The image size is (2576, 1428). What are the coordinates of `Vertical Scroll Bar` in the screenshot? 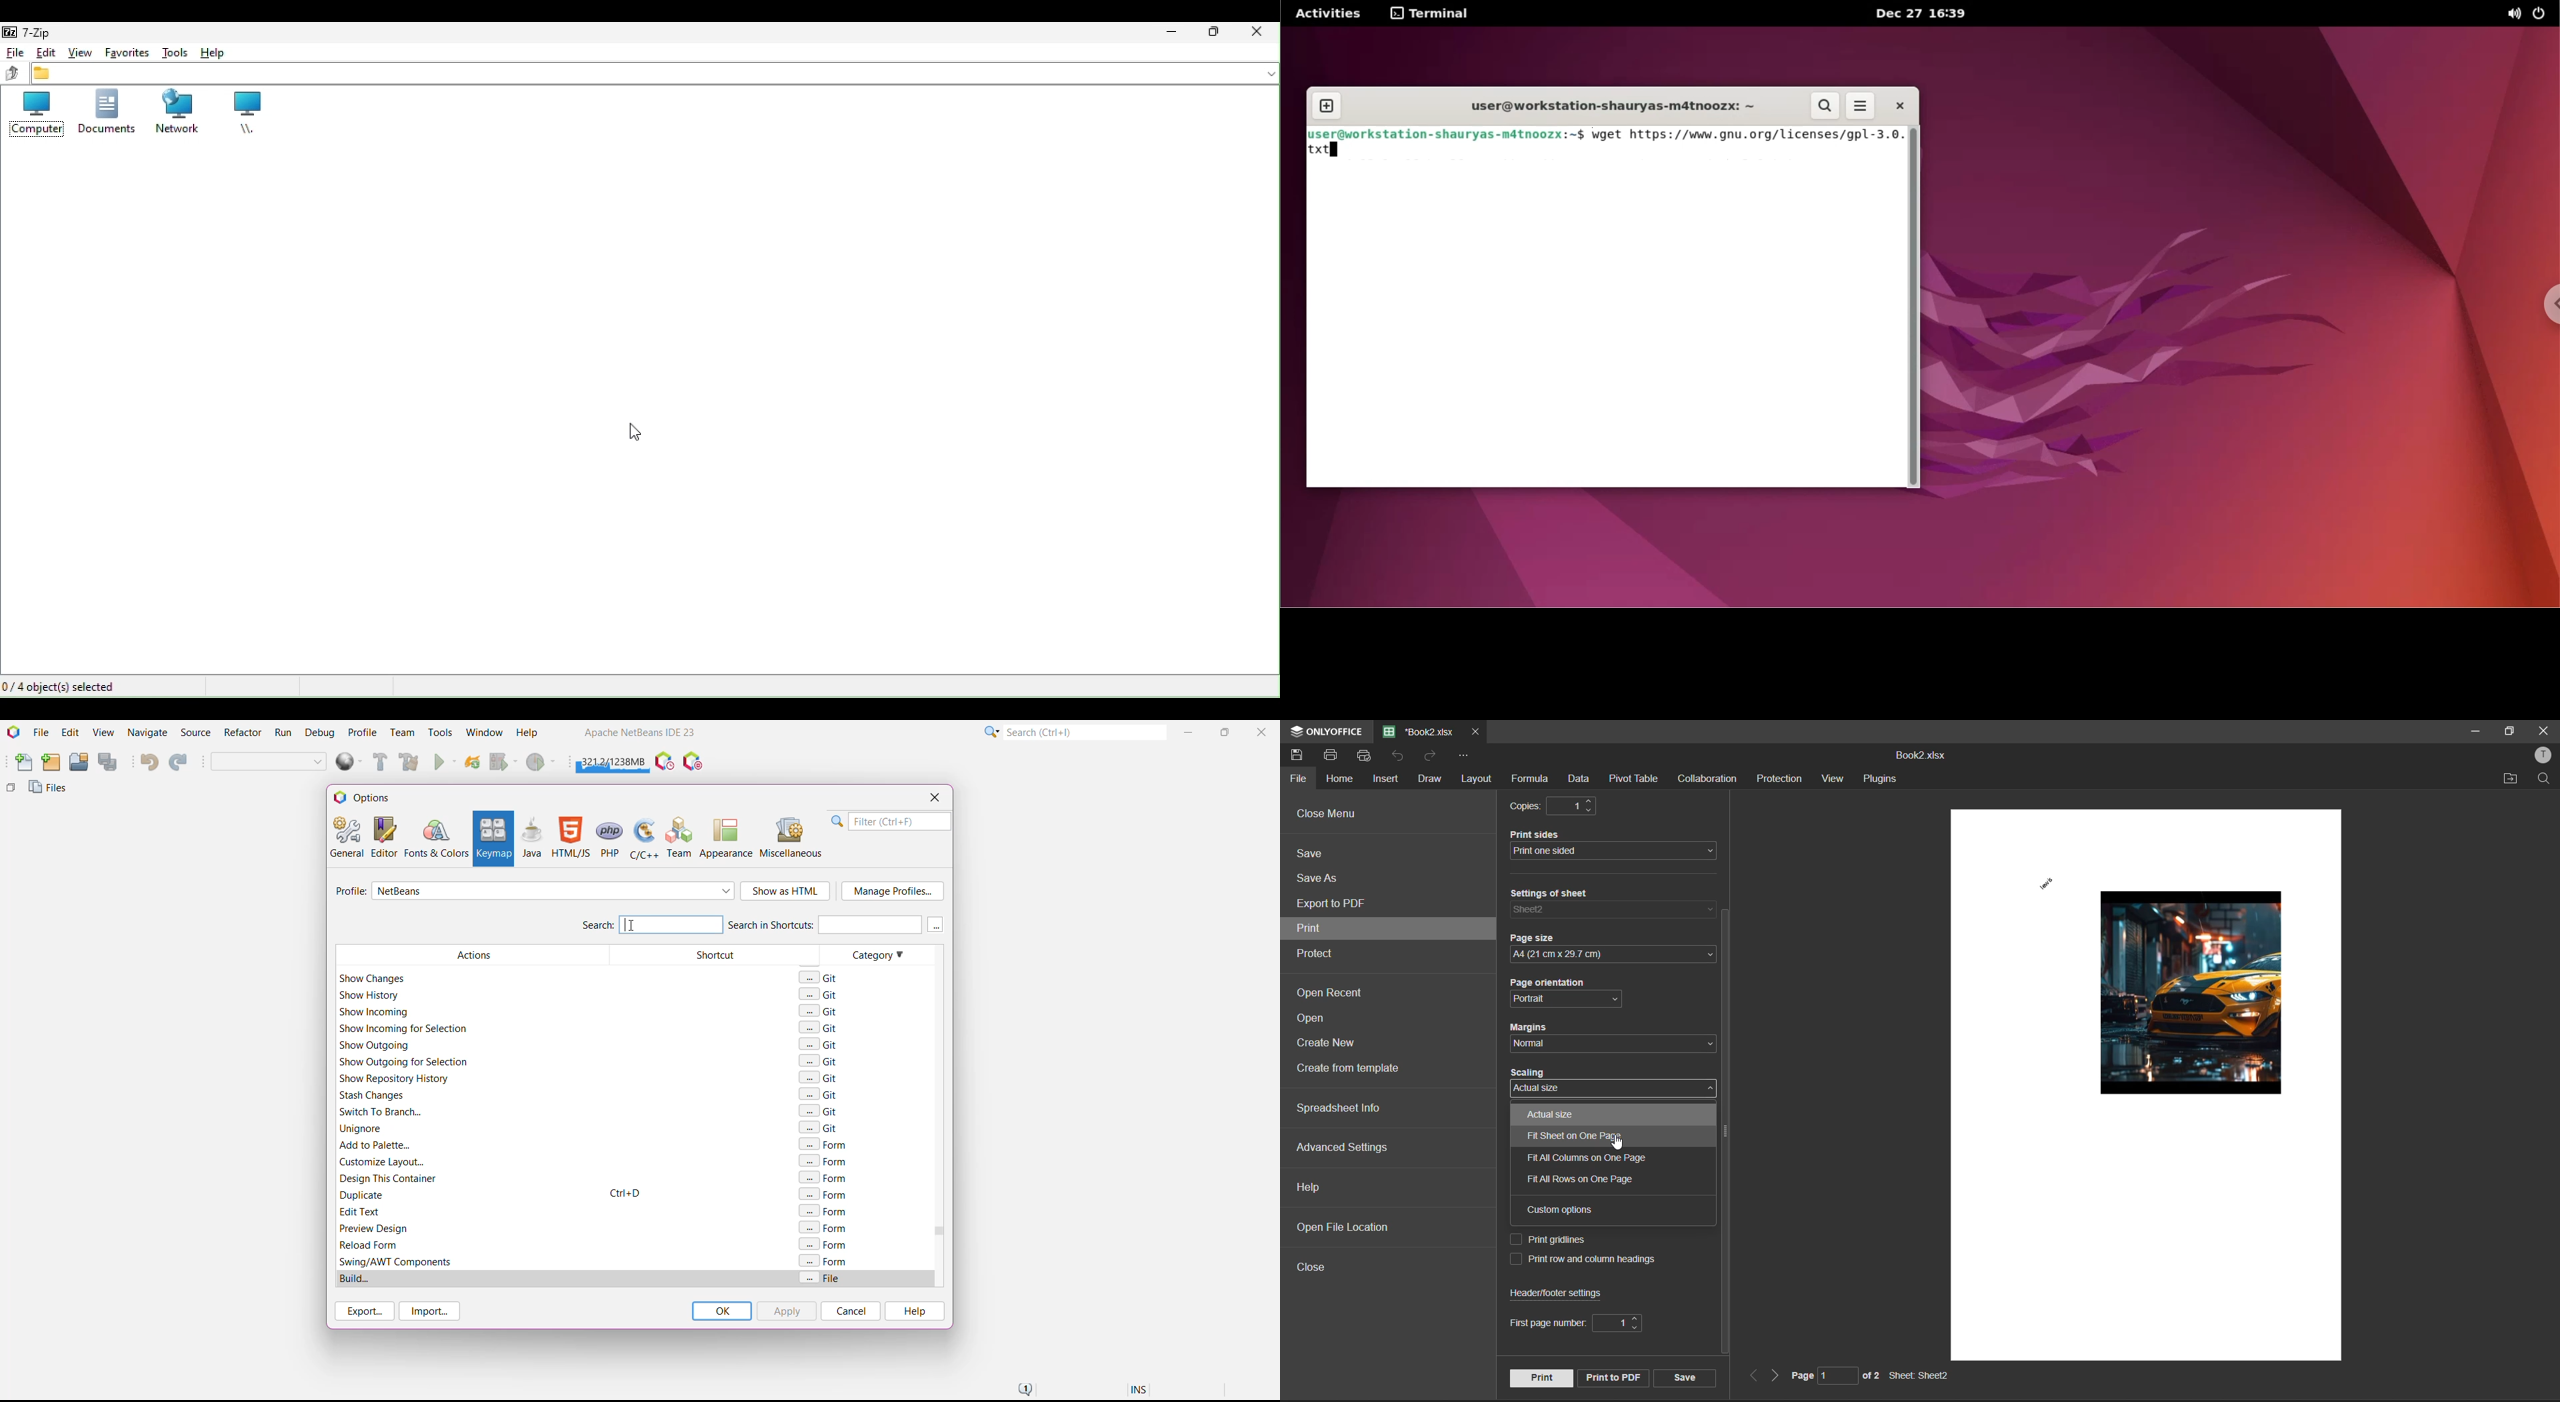 It's located at (936, 1117).